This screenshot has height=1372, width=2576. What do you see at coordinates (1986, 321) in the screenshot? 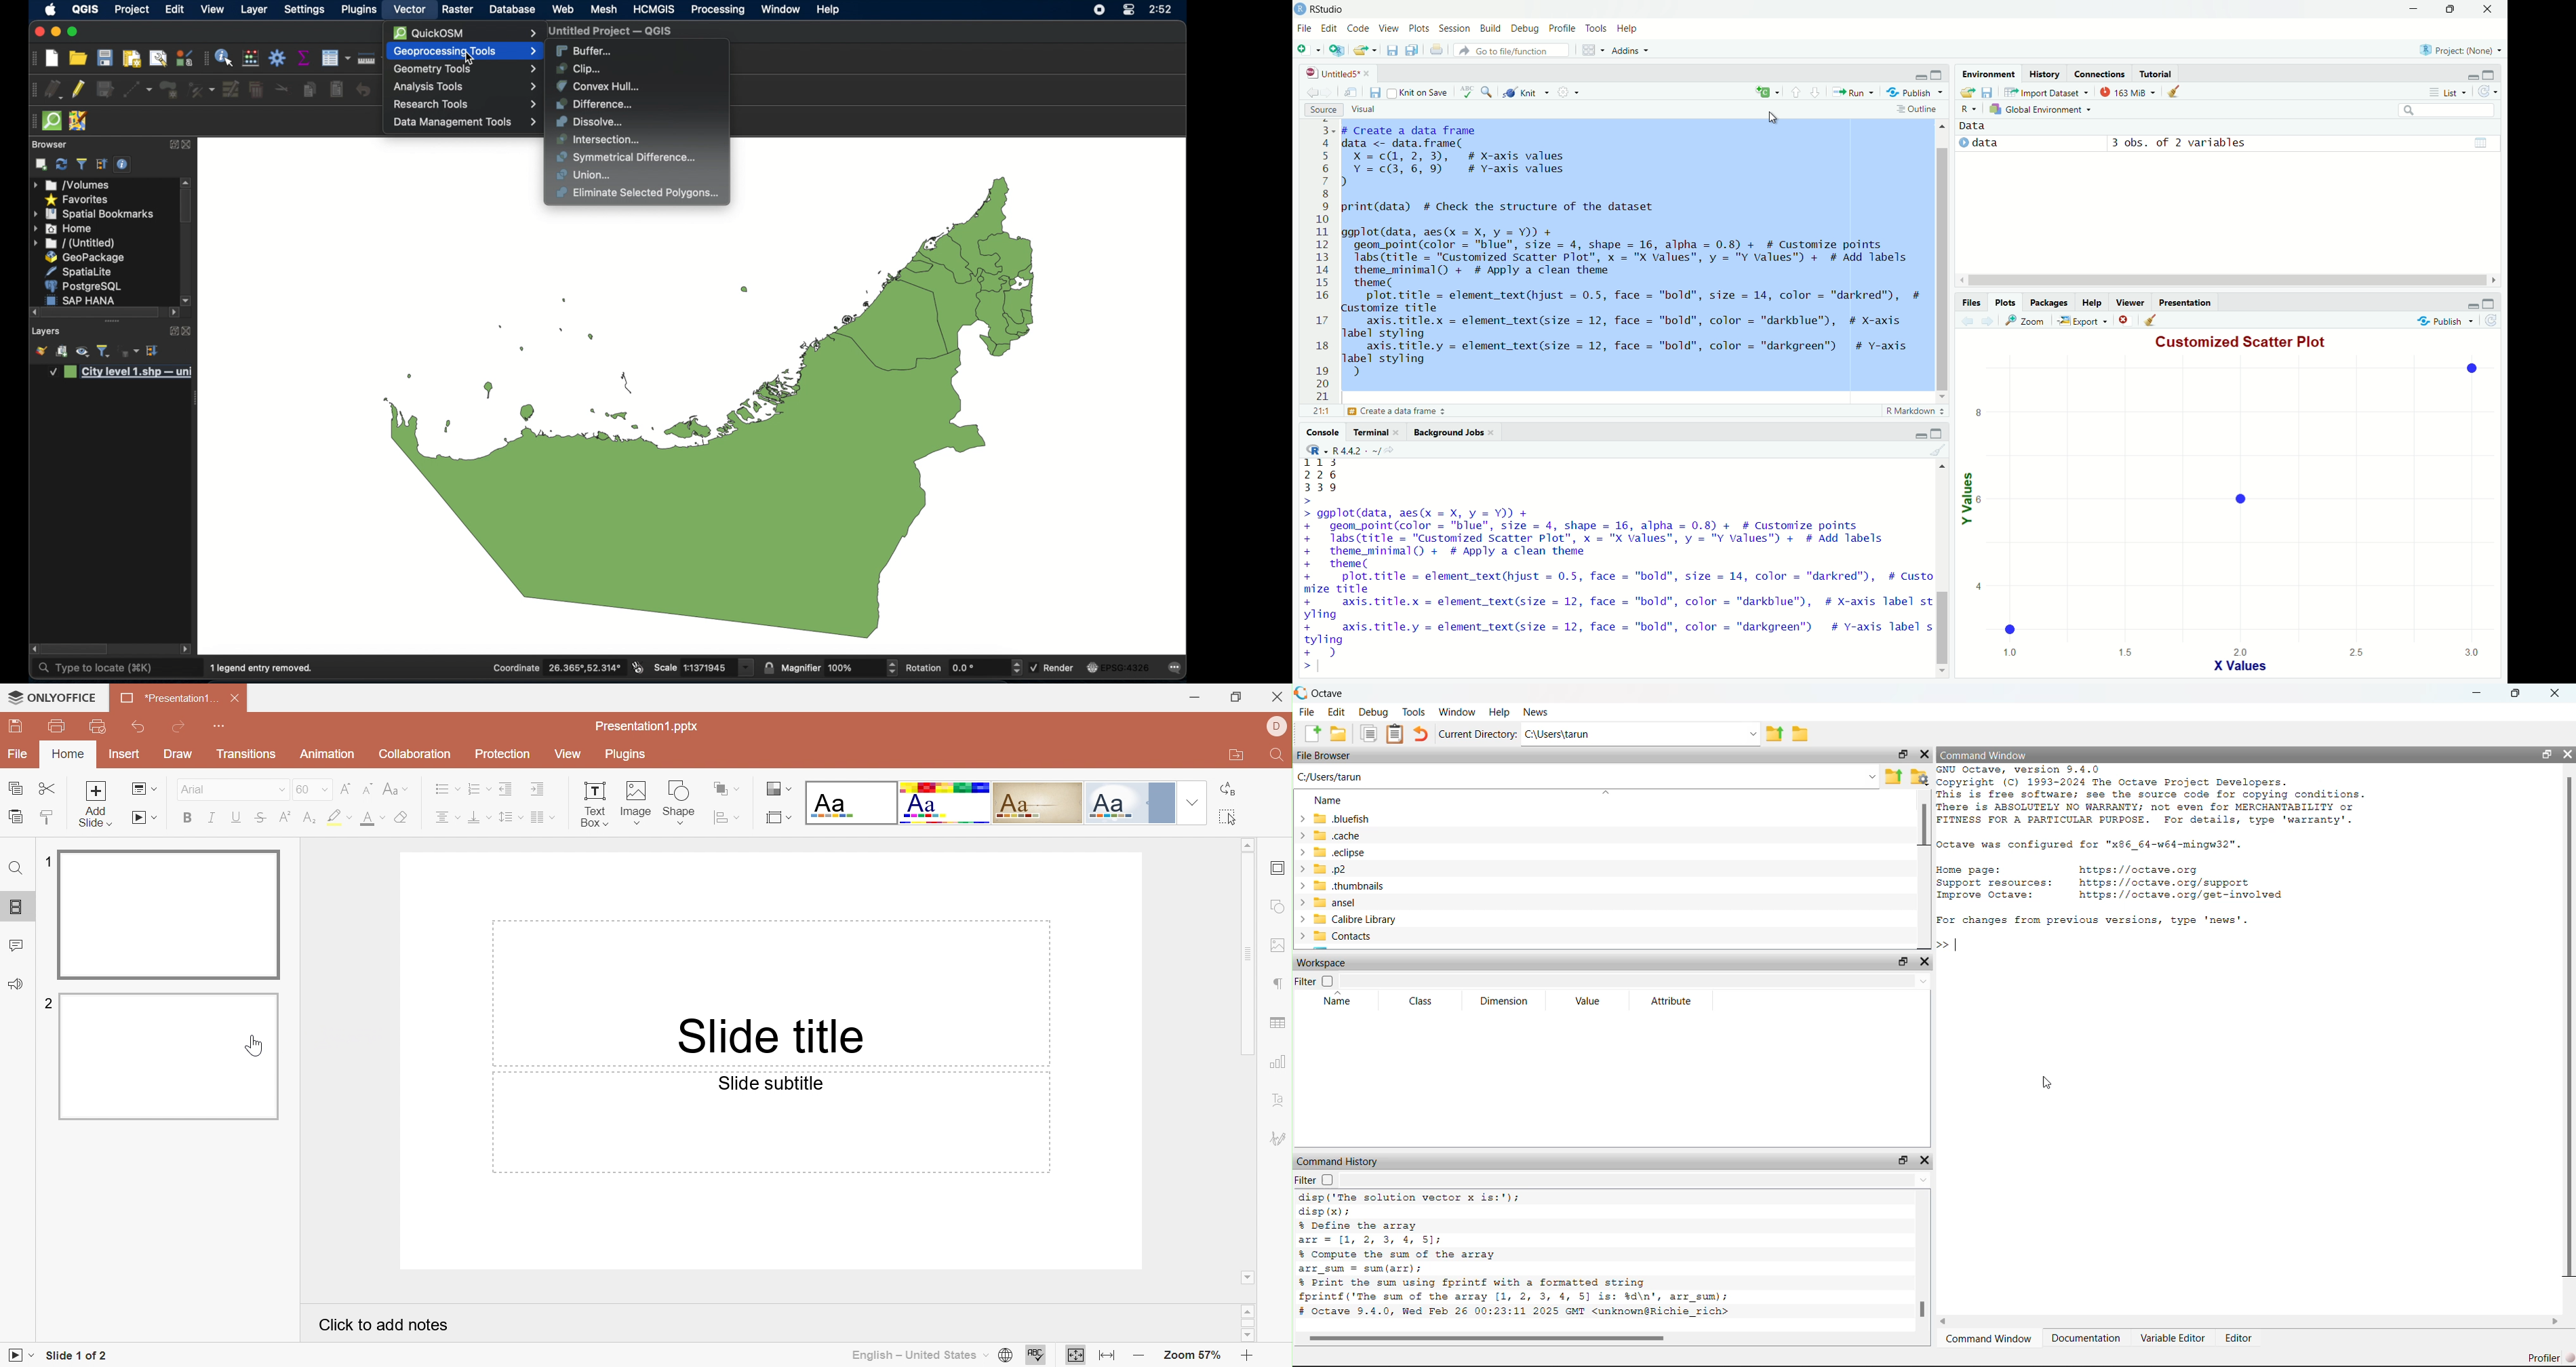
I see `Forward` at bounding box center [1986, 321].